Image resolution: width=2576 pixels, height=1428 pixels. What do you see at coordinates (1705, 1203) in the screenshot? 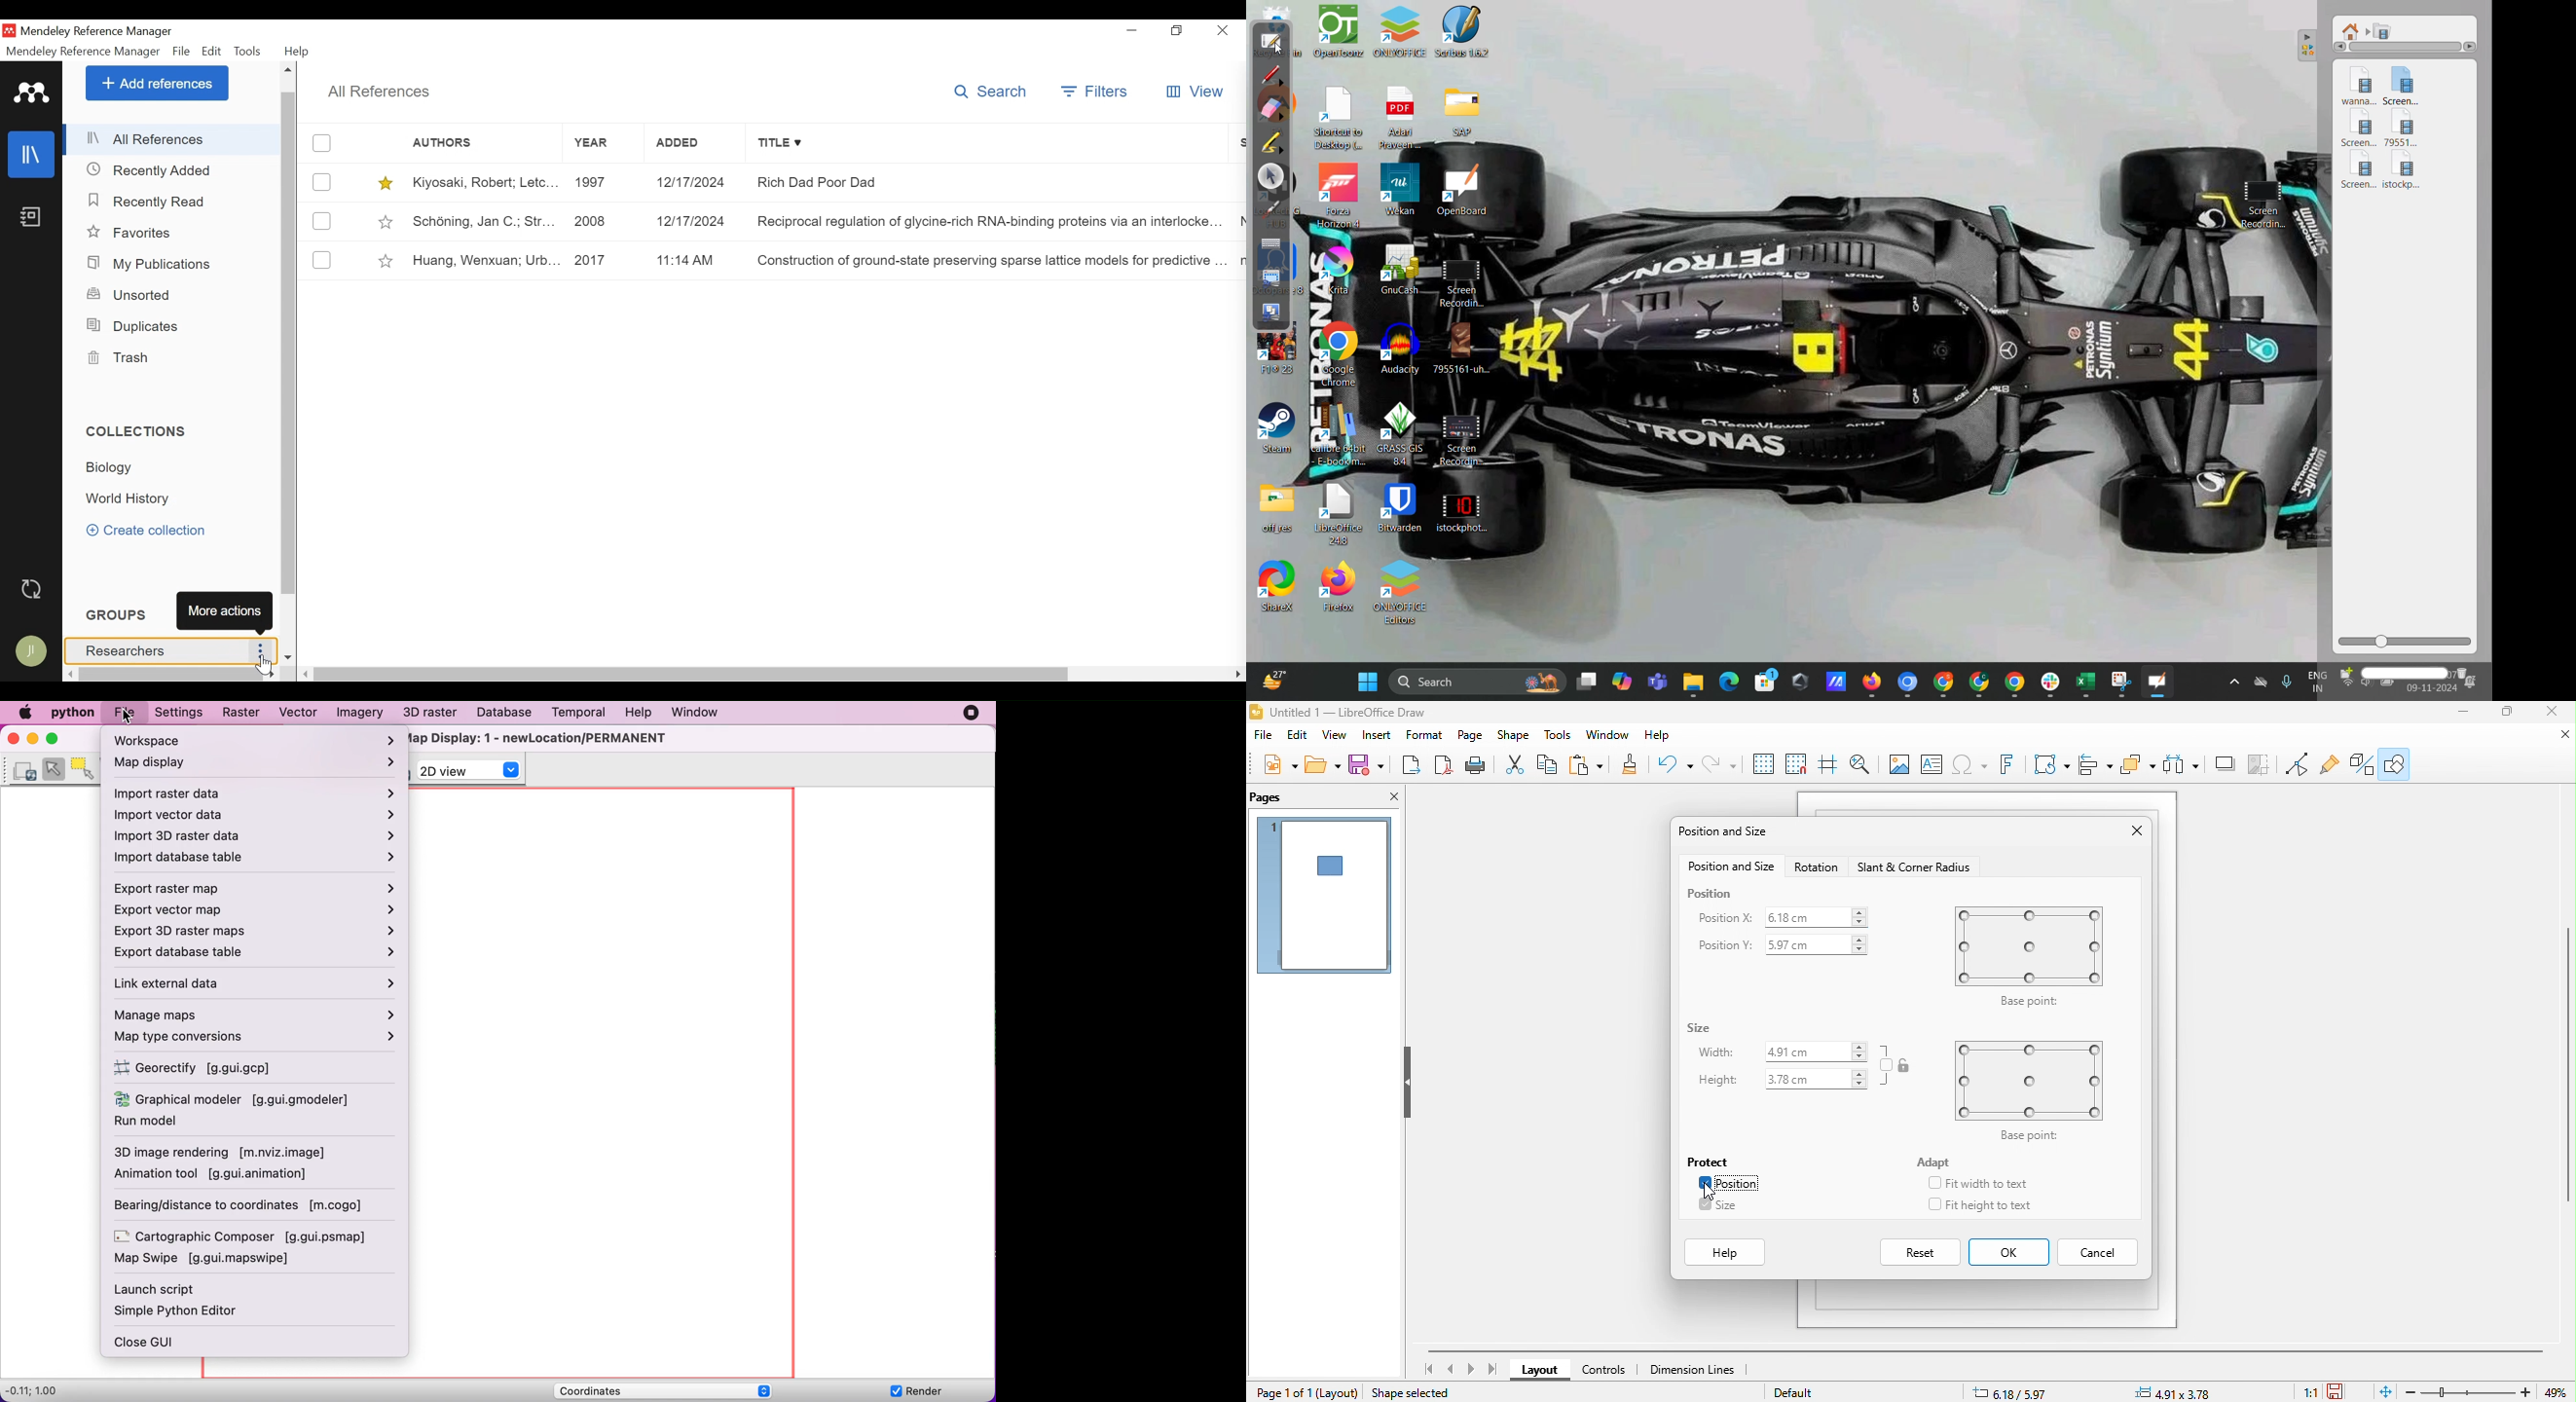
I see `Checkbox ` at bounding box center [1705, 1203].